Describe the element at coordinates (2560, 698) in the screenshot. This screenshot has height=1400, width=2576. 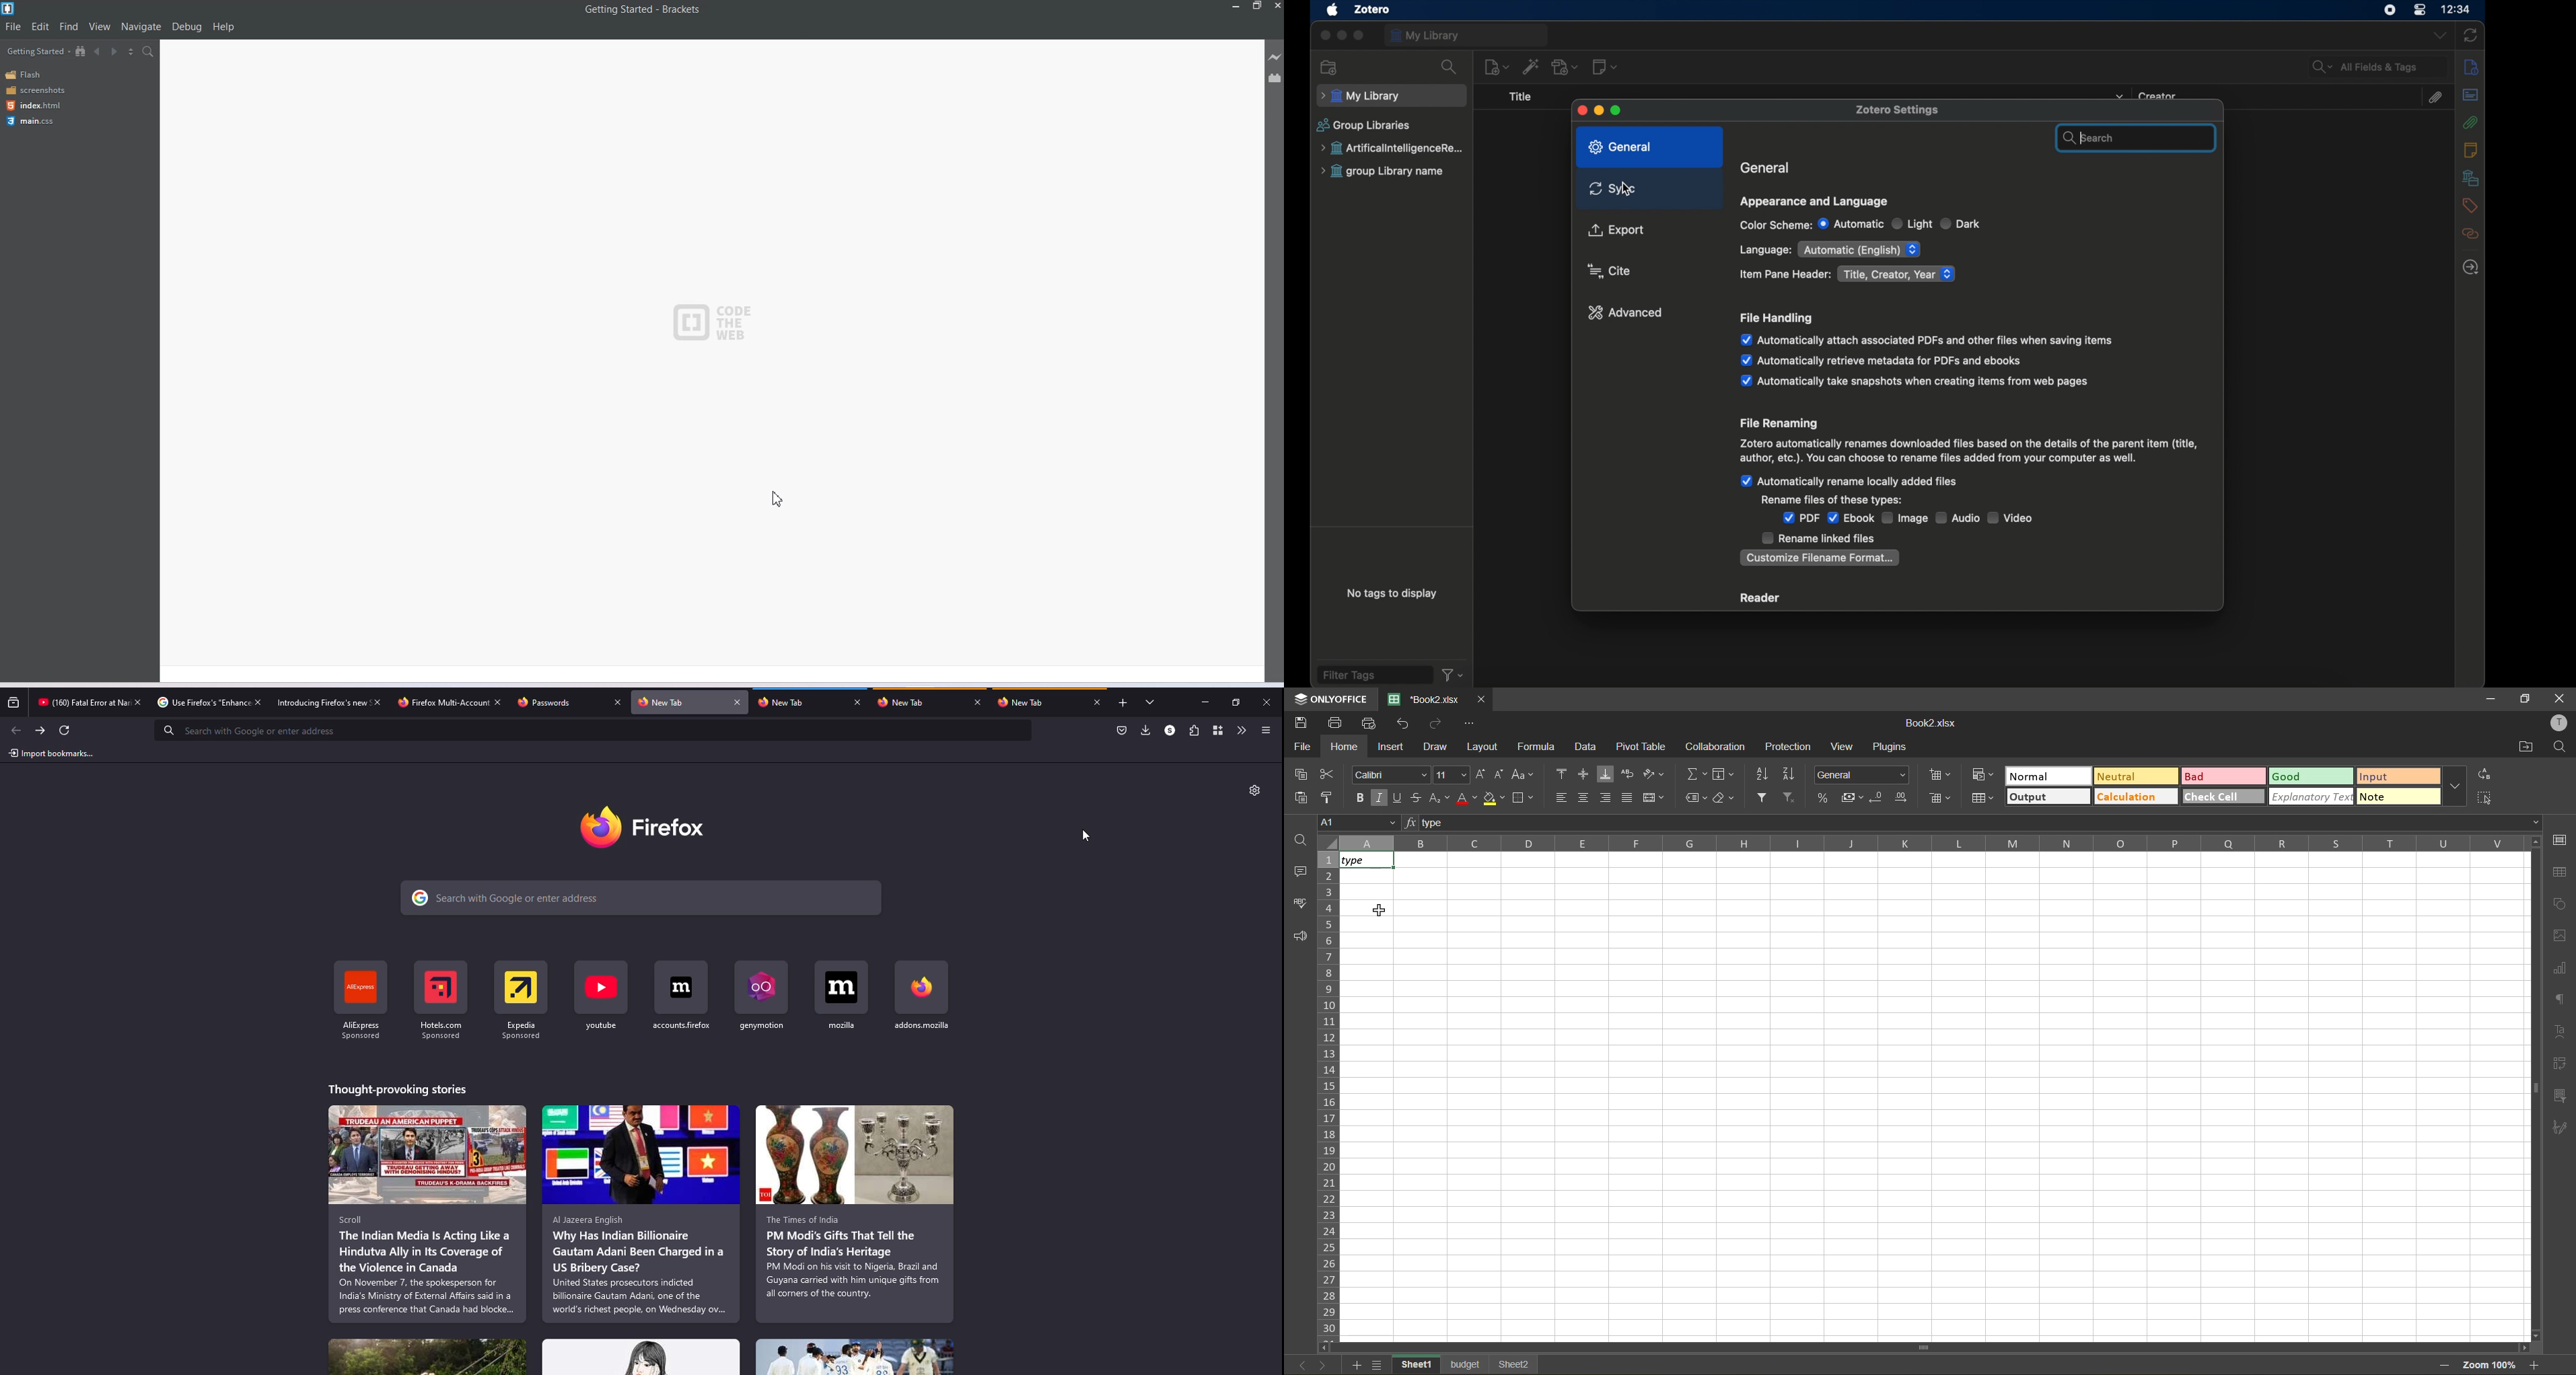
I see `close` at that location.